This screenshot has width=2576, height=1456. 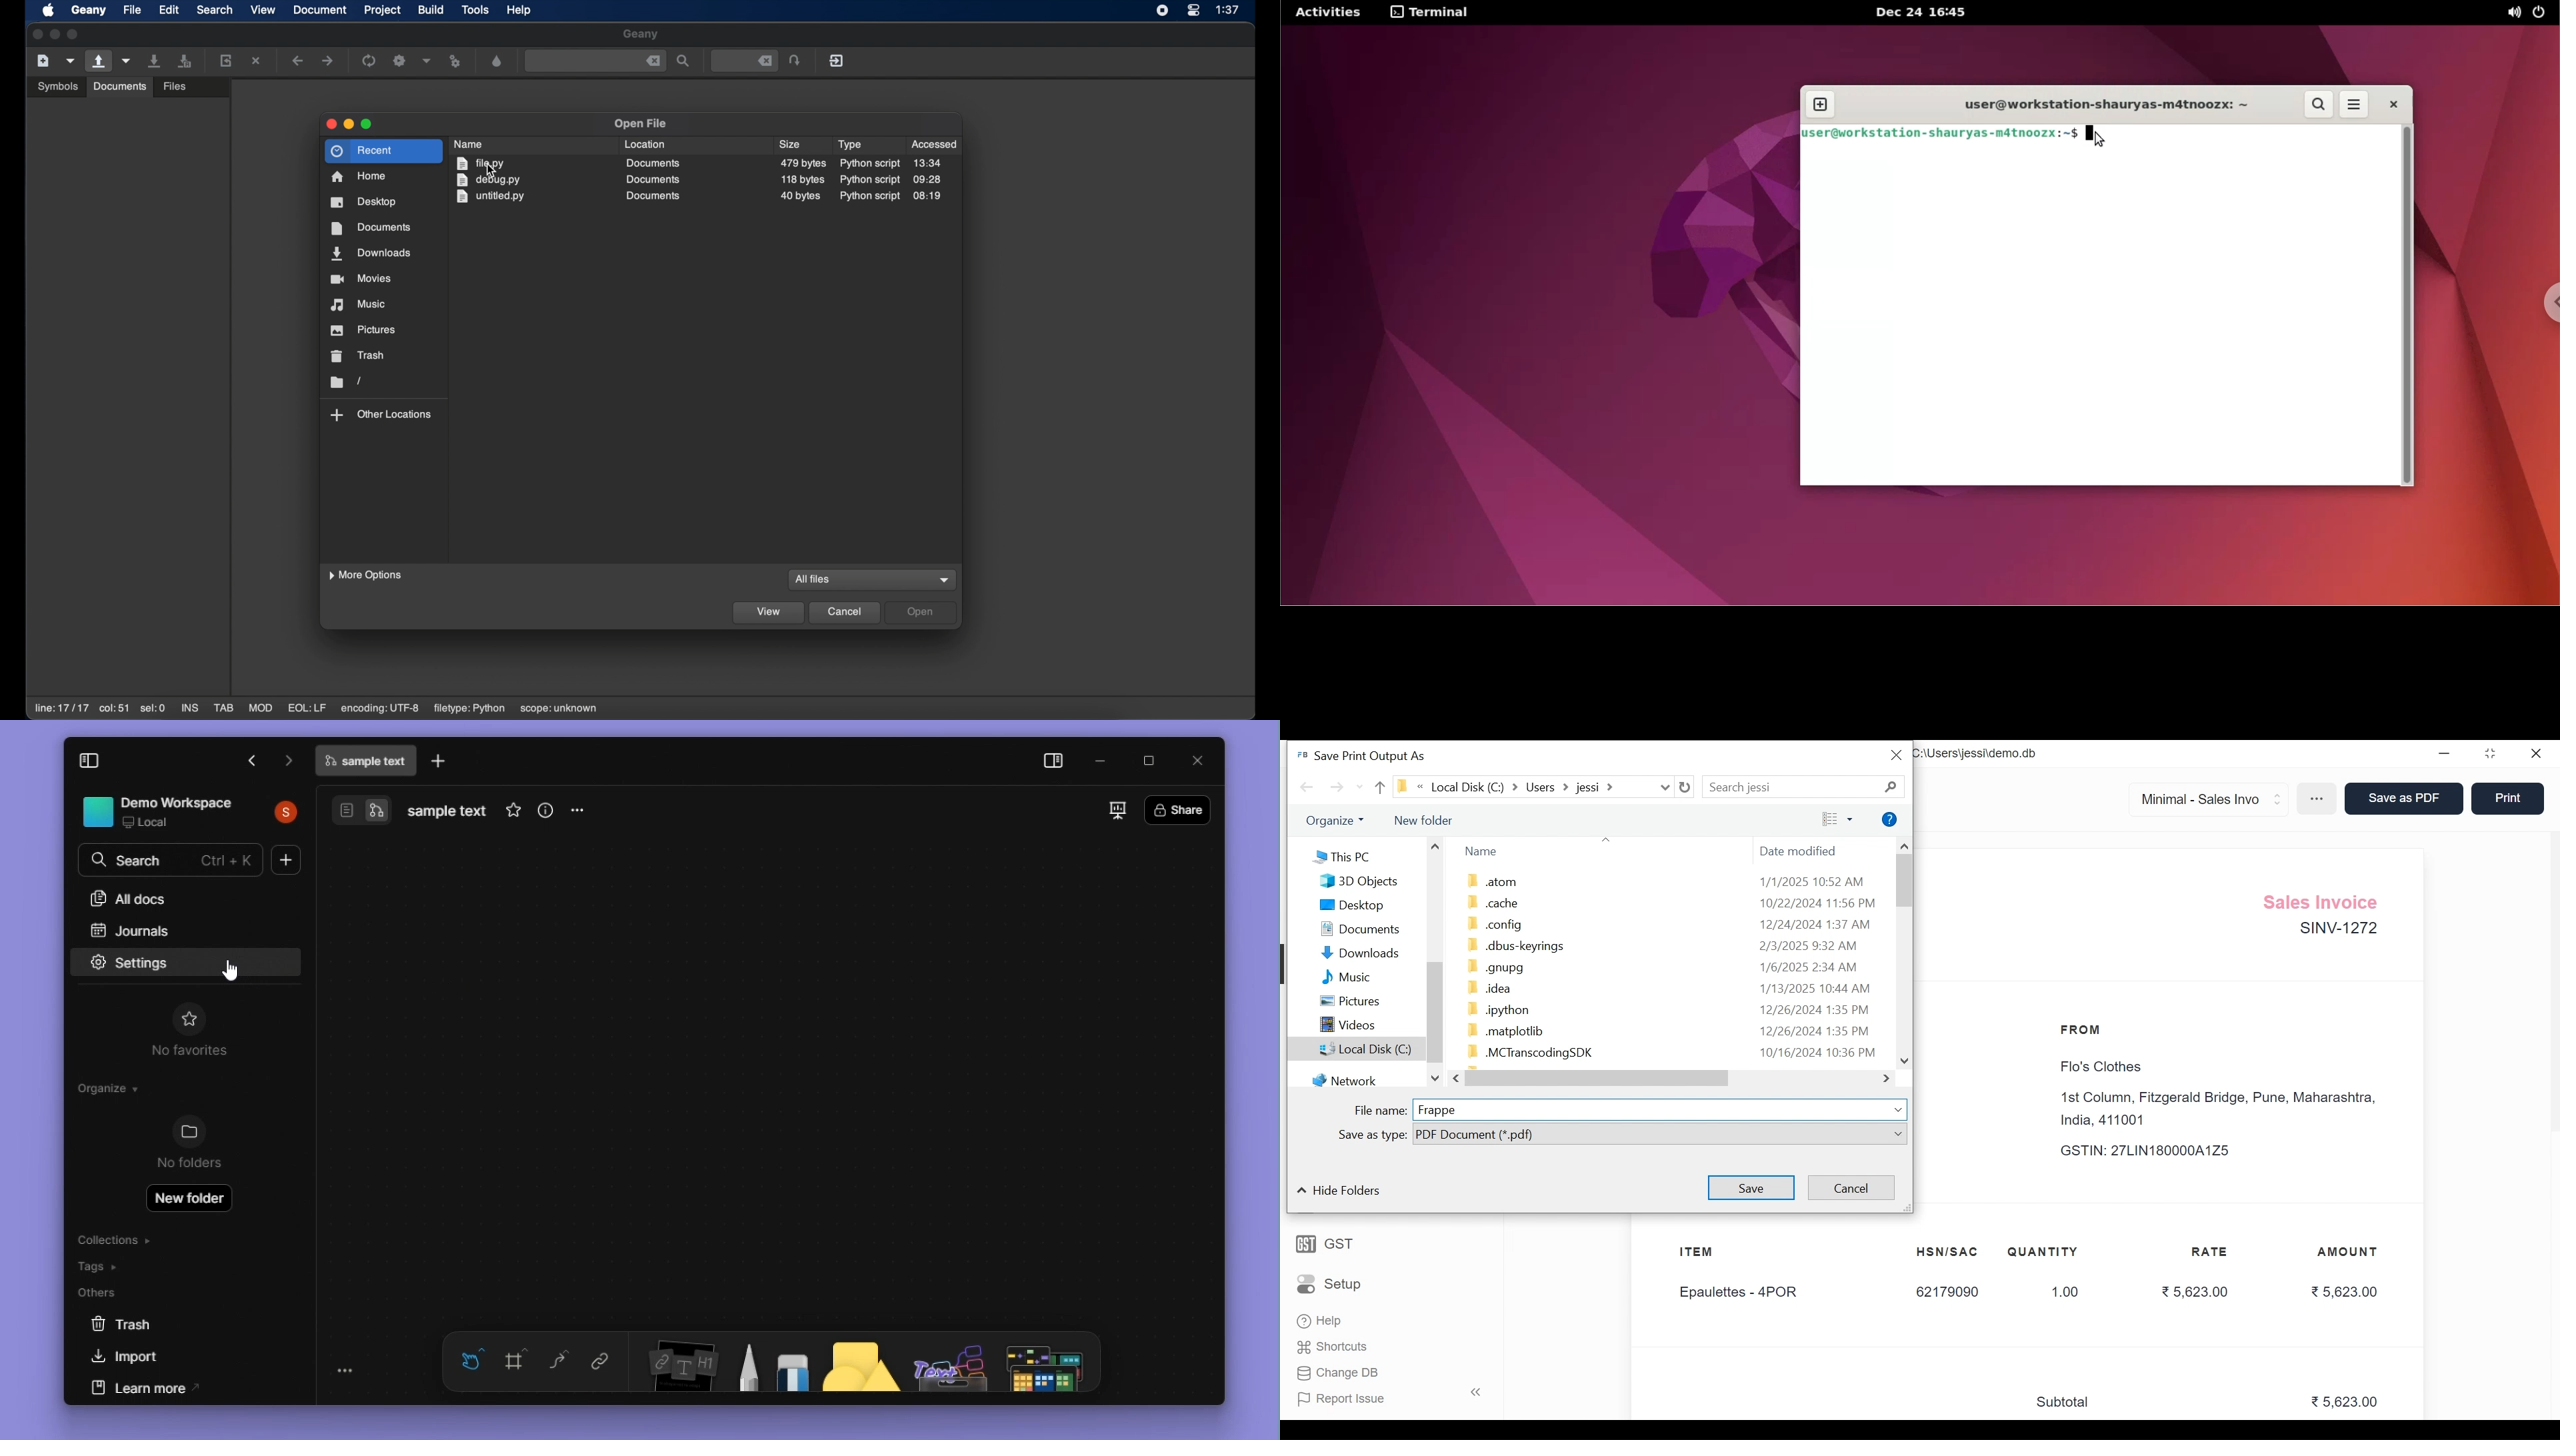 What do you see at coordinates (2222, 1109) in the screenshot?
I see `1st Column, Fitzgerald Bridge, Pune, Maharashtra, India, 411001` at bounding box center [2222, 1109].